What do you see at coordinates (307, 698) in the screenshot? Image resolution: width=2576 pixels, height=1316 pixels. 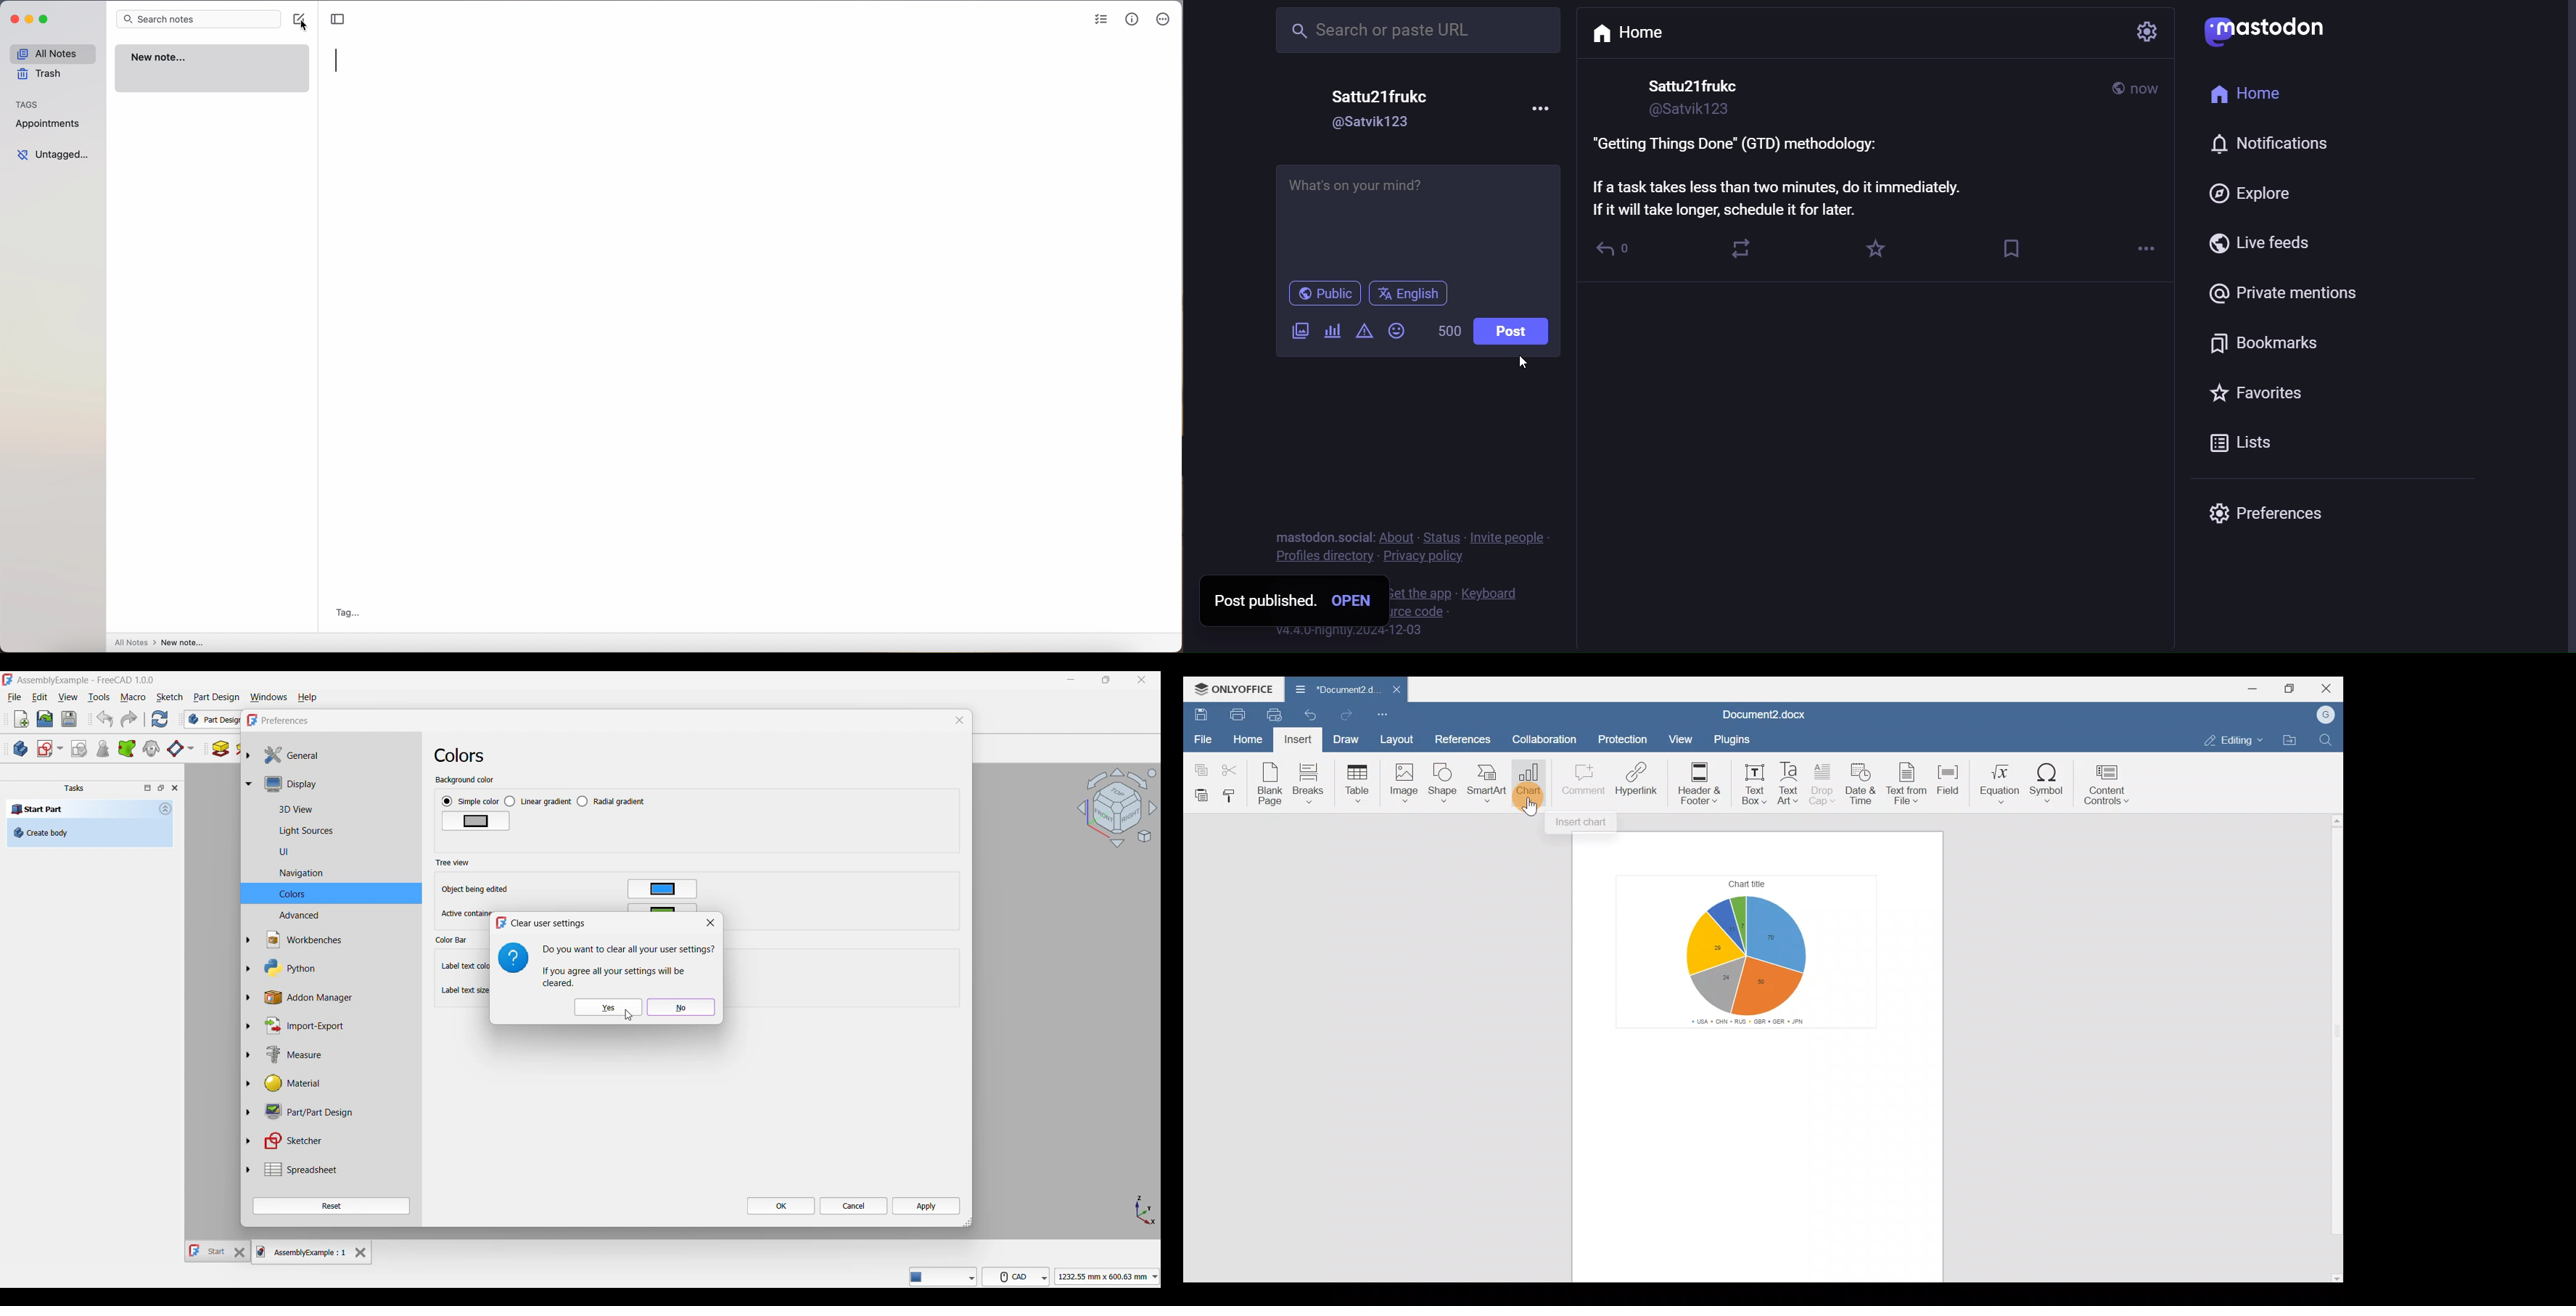 I see `Help menu` at bounding box center [307, 698].